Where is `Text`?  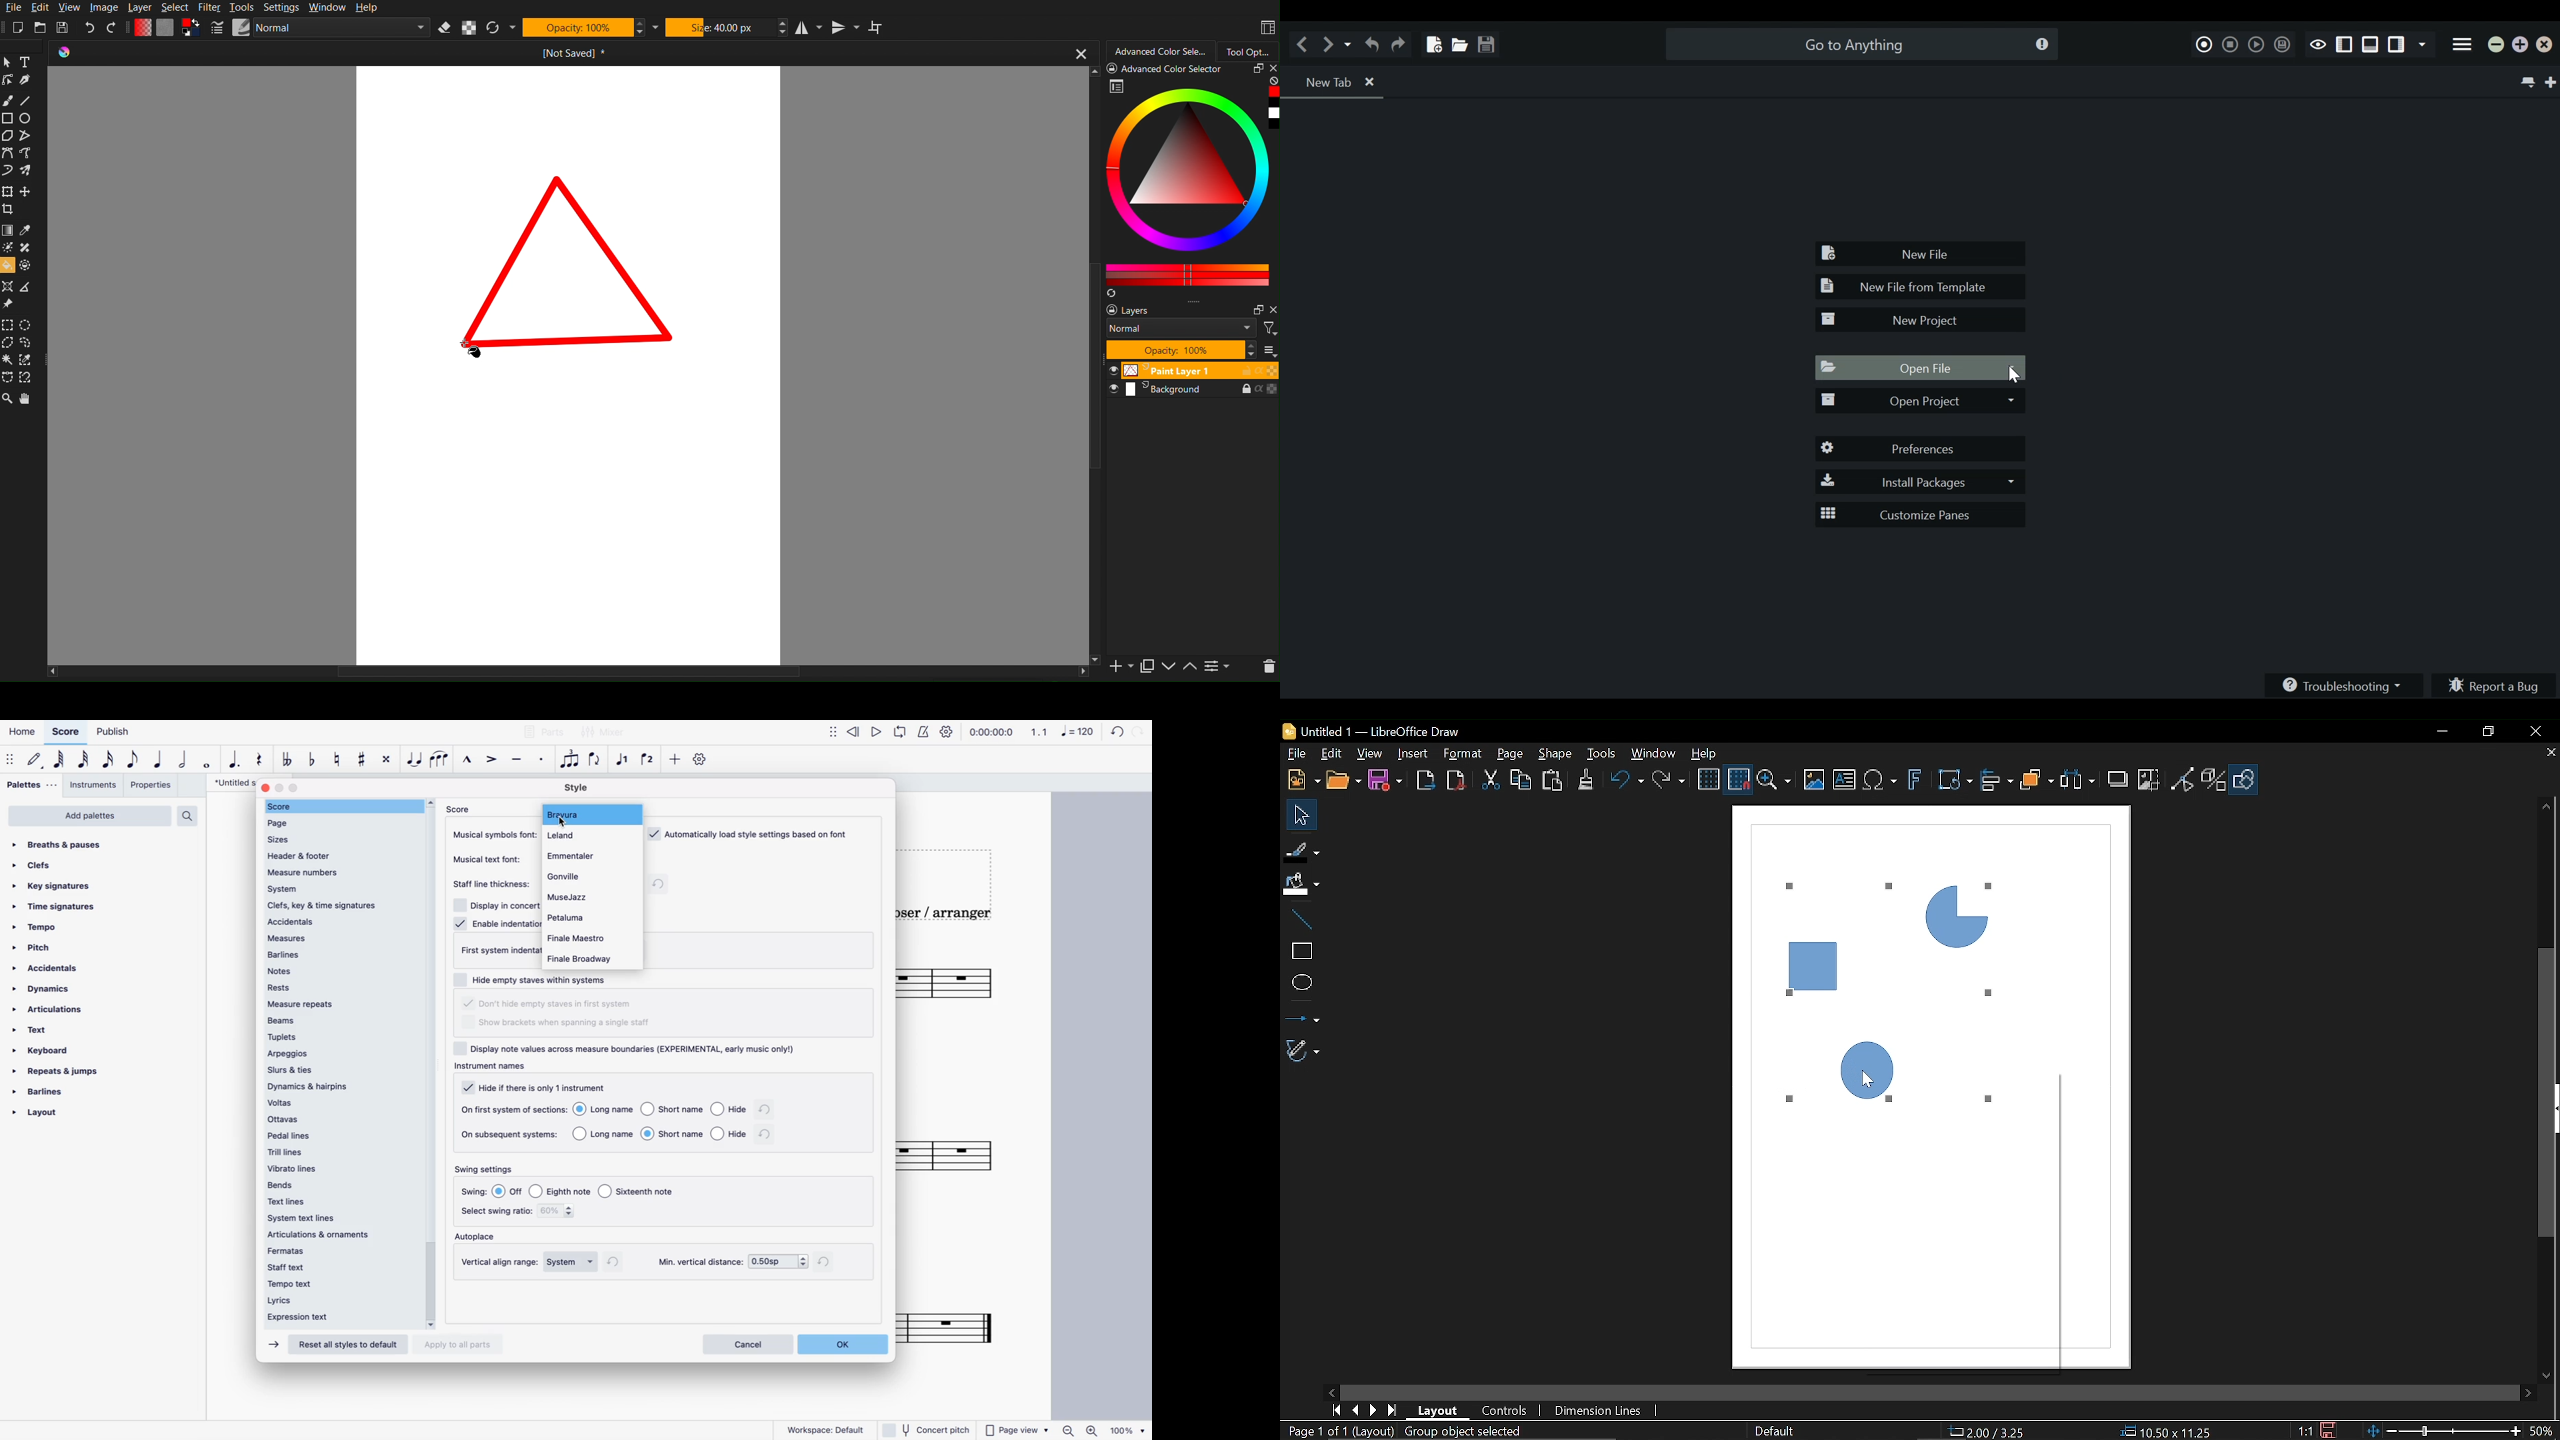 Text is located at coordinates (25, 62).